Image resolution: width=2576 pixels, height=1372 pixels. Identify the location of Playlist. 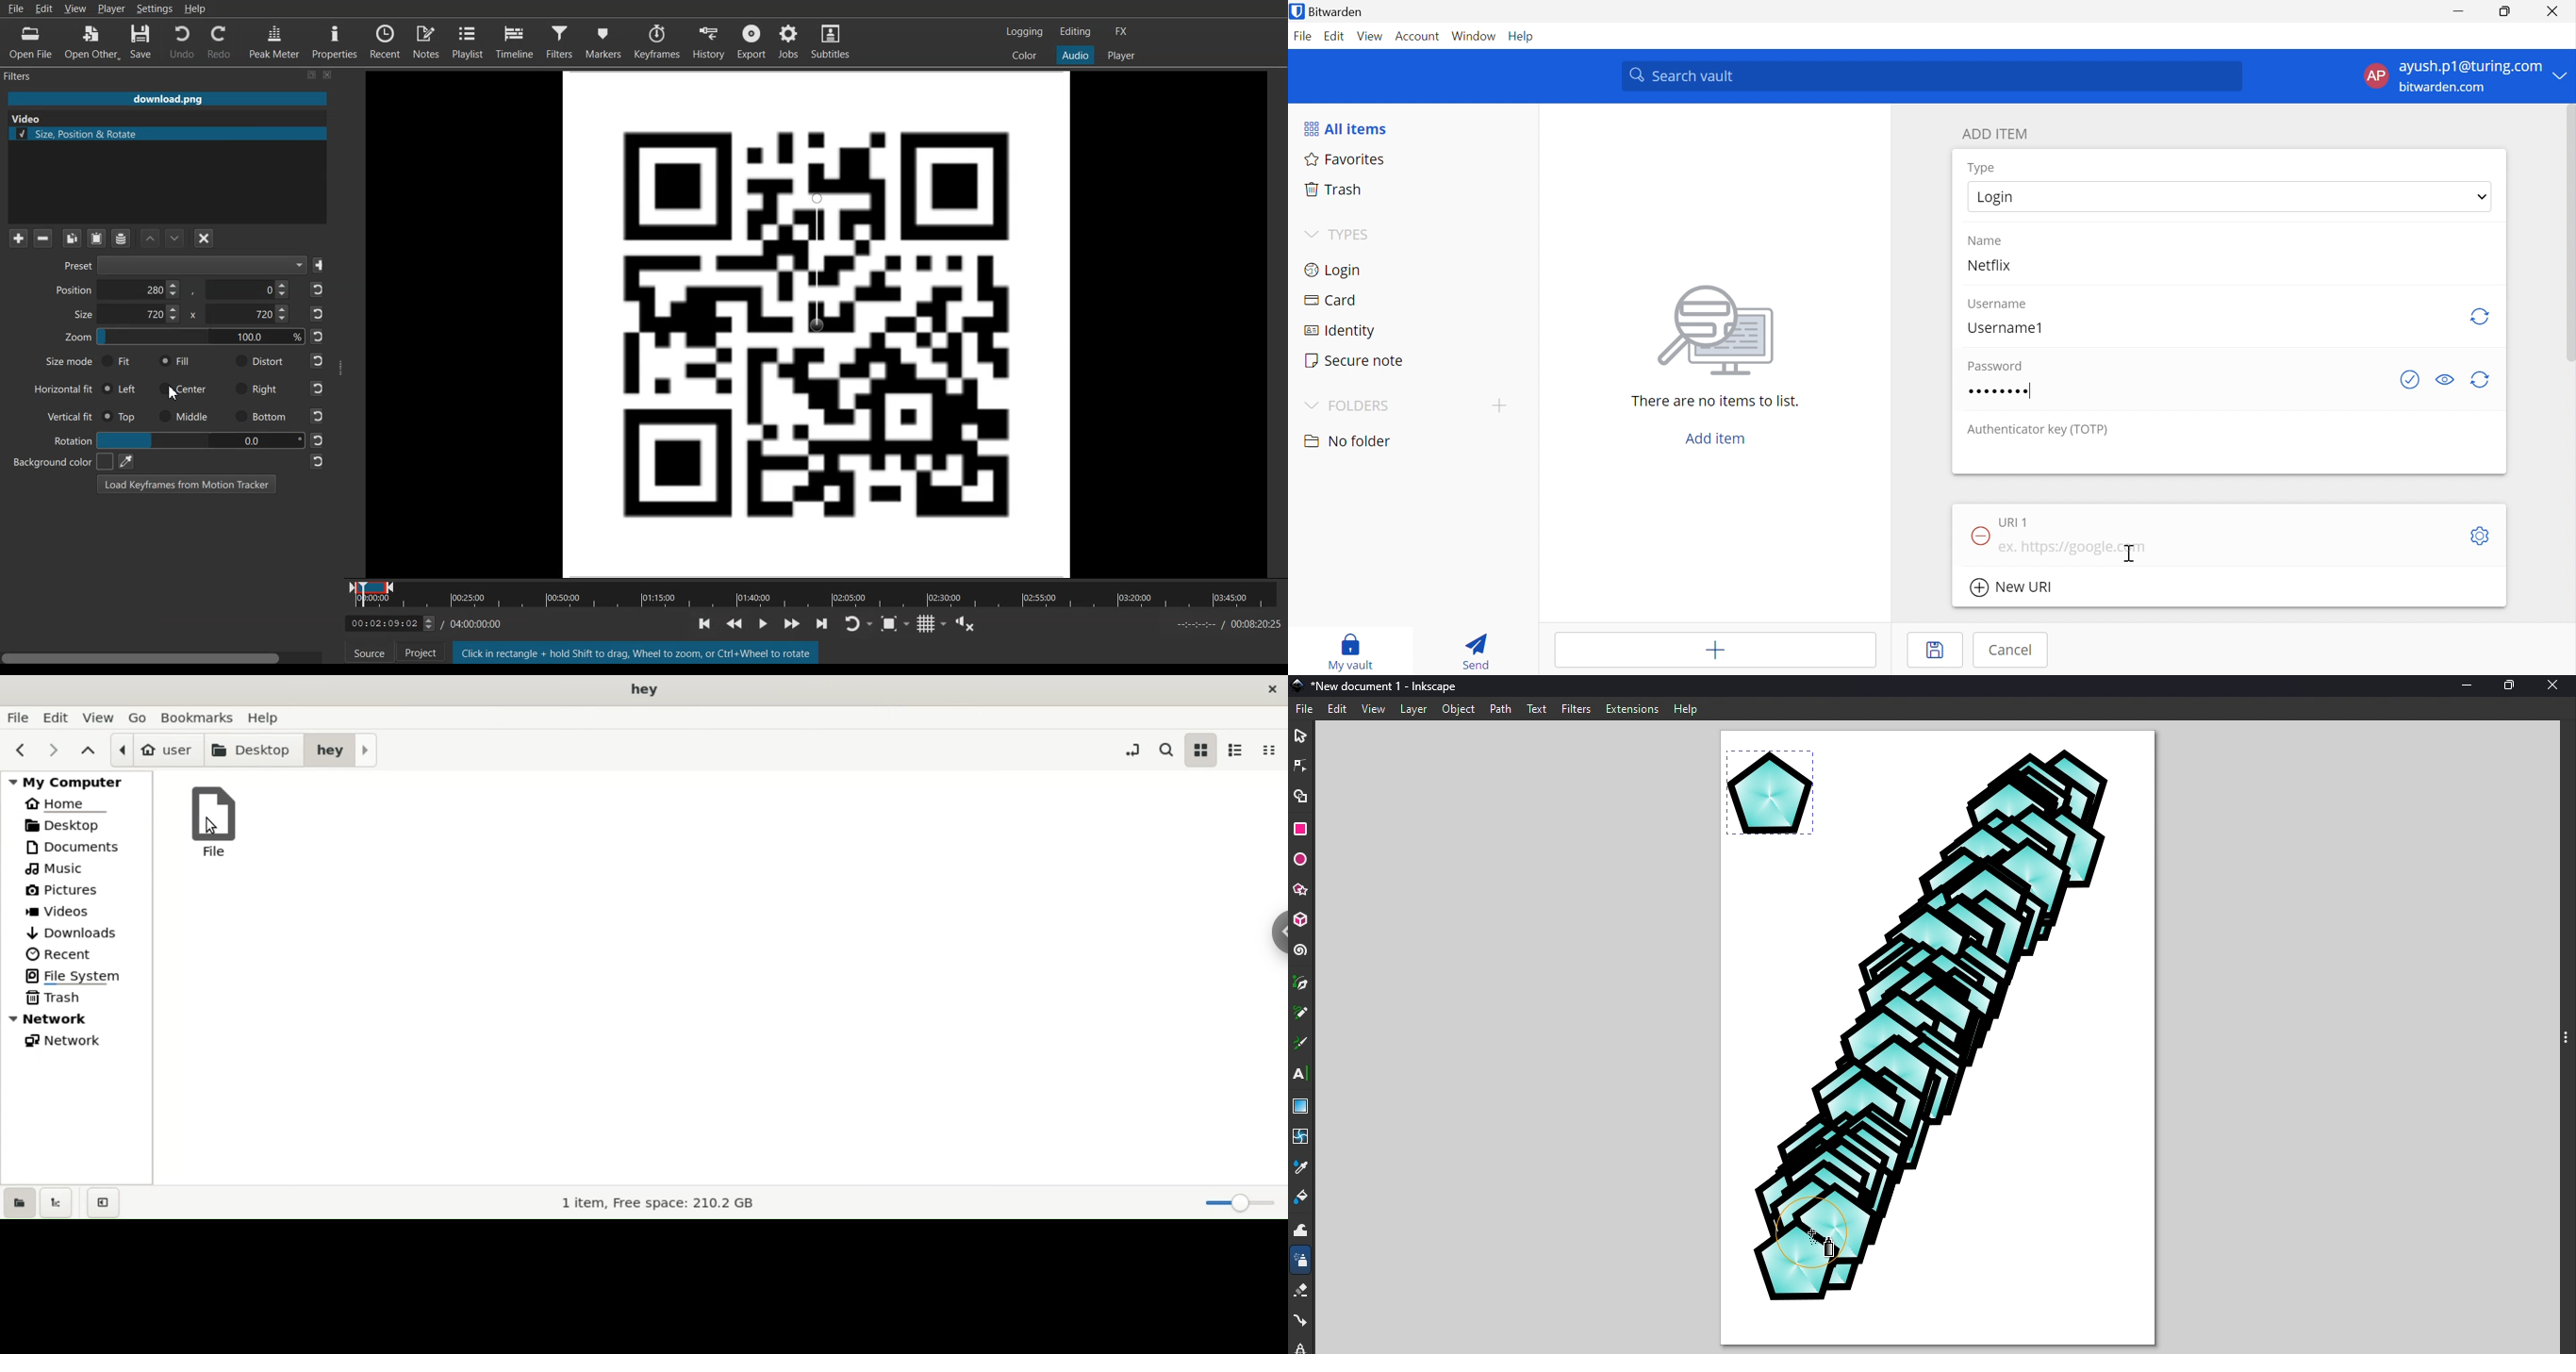
(469, 41).